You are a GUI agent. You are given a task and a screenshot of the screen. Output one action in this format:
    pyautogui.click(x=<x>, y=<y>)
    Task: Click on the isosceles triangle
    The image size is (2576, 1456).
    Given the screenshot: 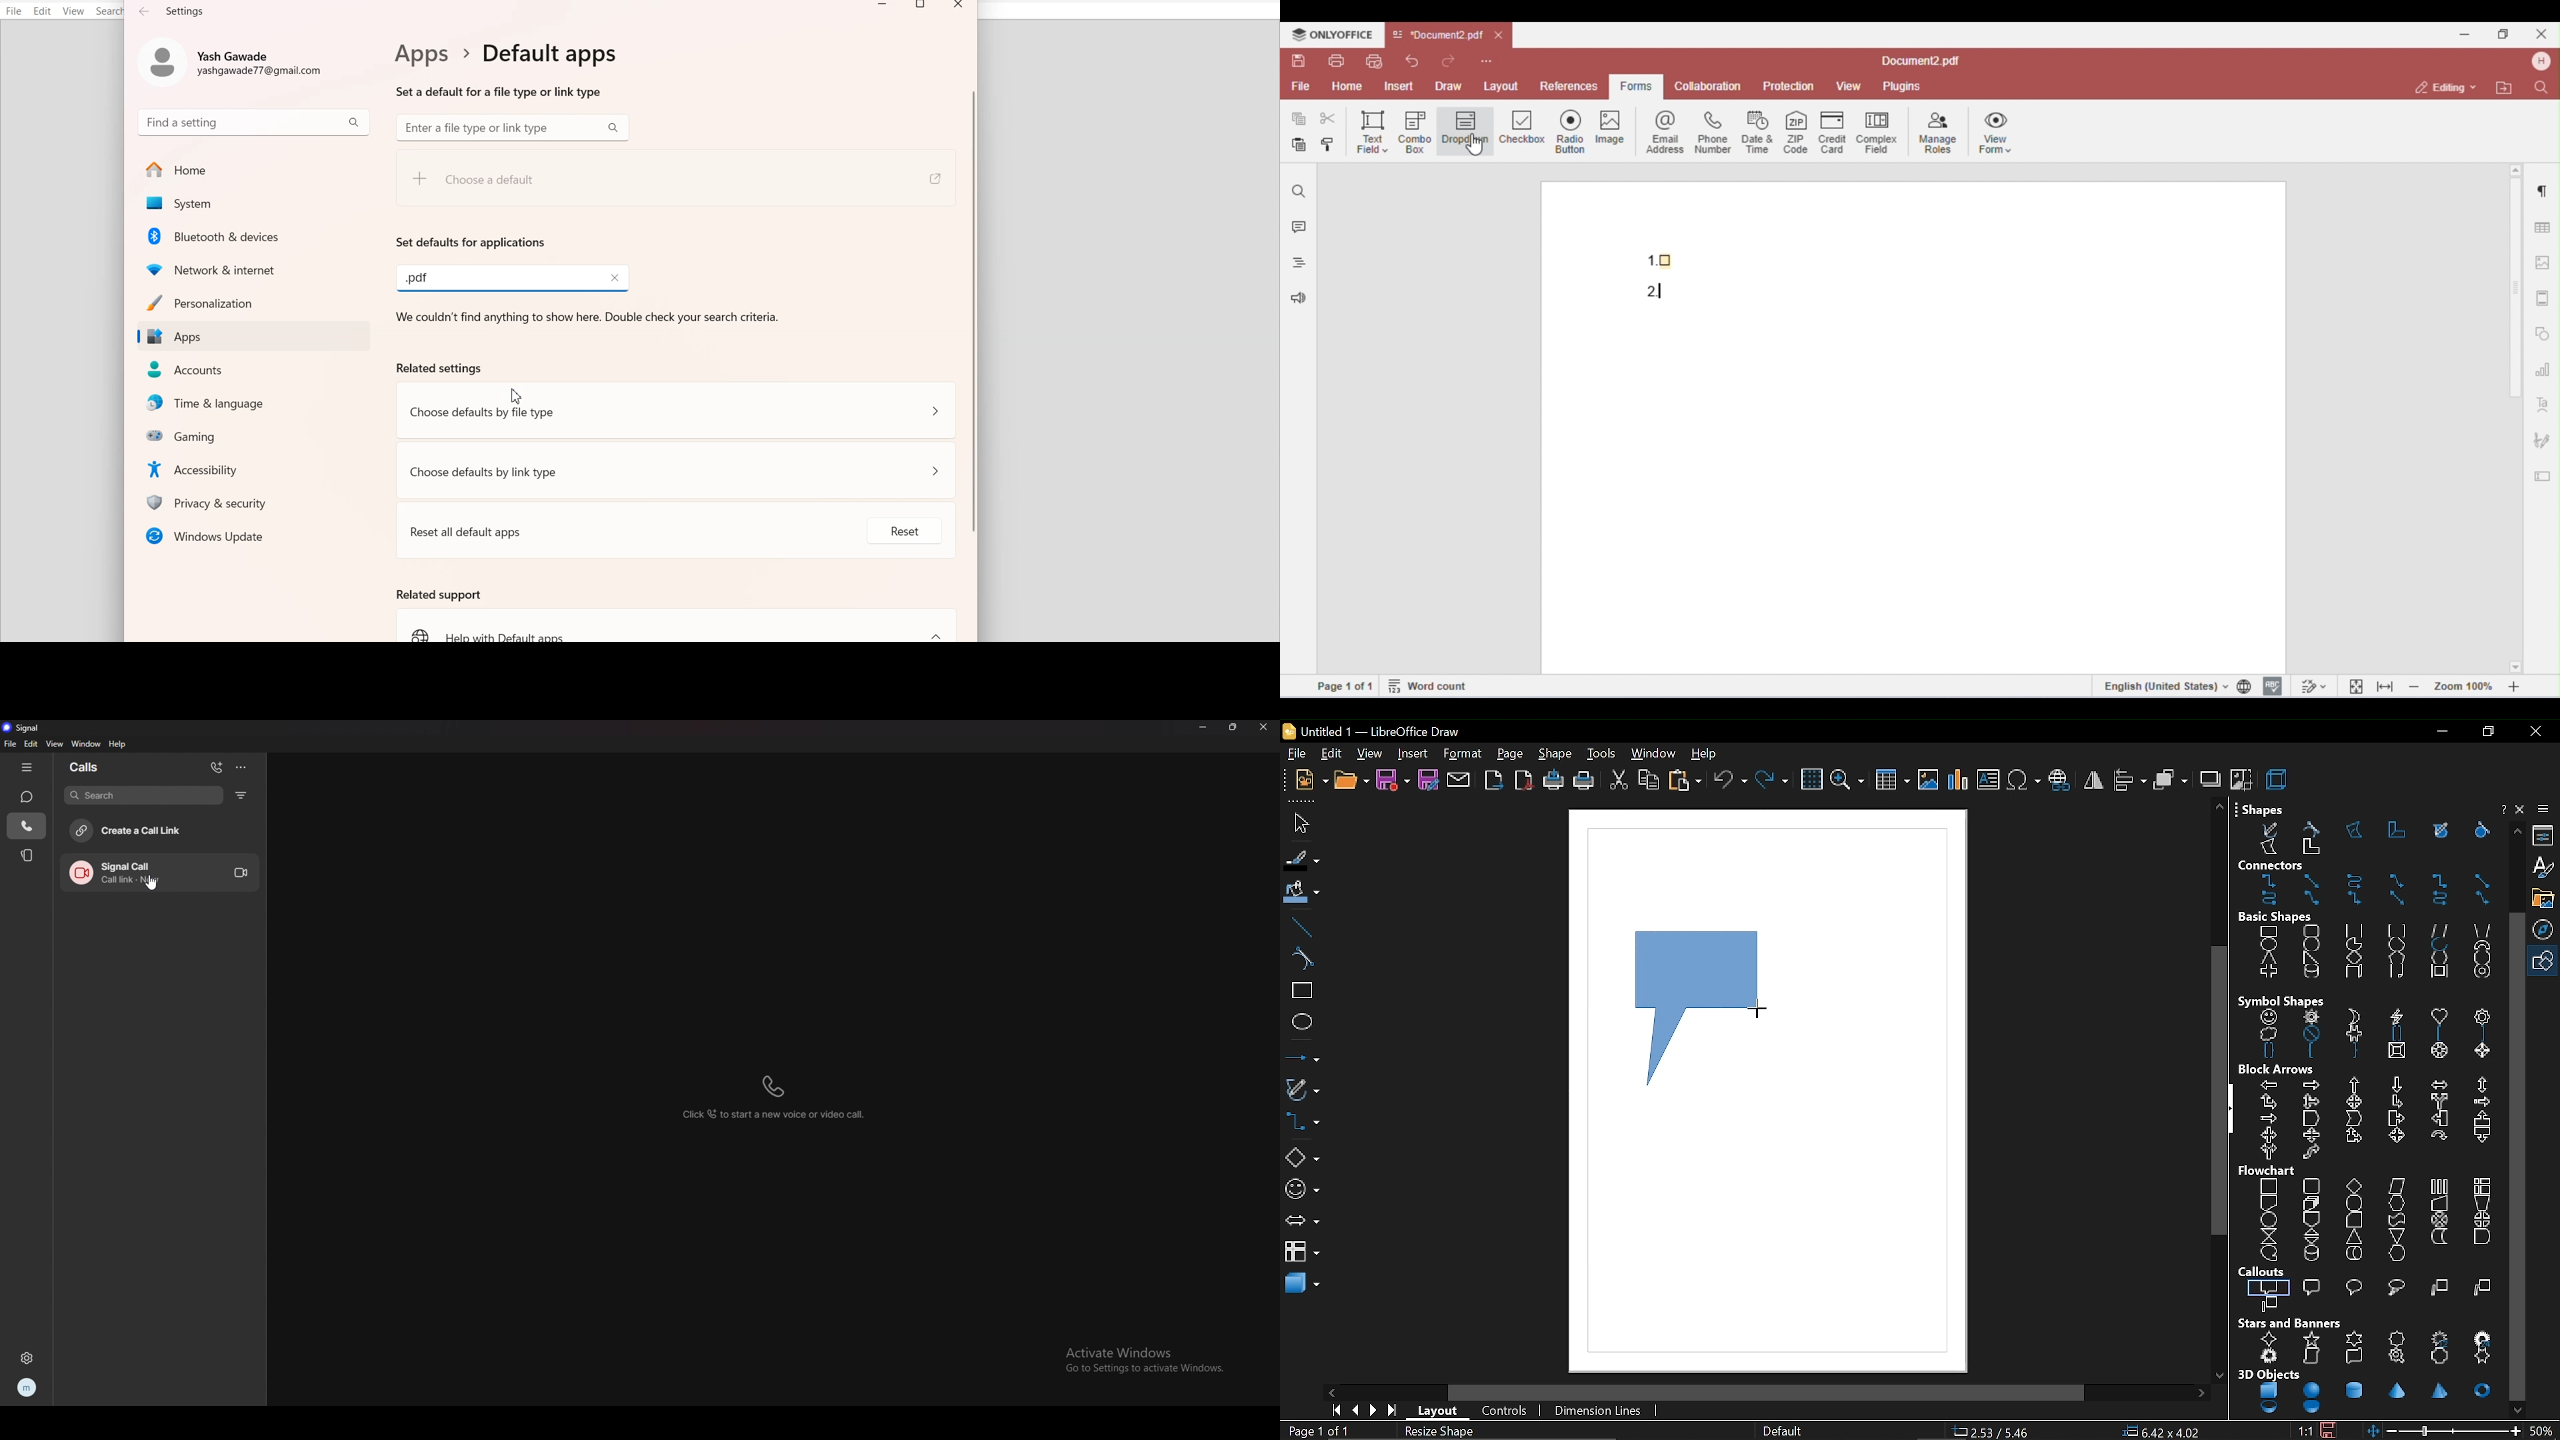 What is the action you would take?
    pyautogui.click(x=2268, y=959)
    